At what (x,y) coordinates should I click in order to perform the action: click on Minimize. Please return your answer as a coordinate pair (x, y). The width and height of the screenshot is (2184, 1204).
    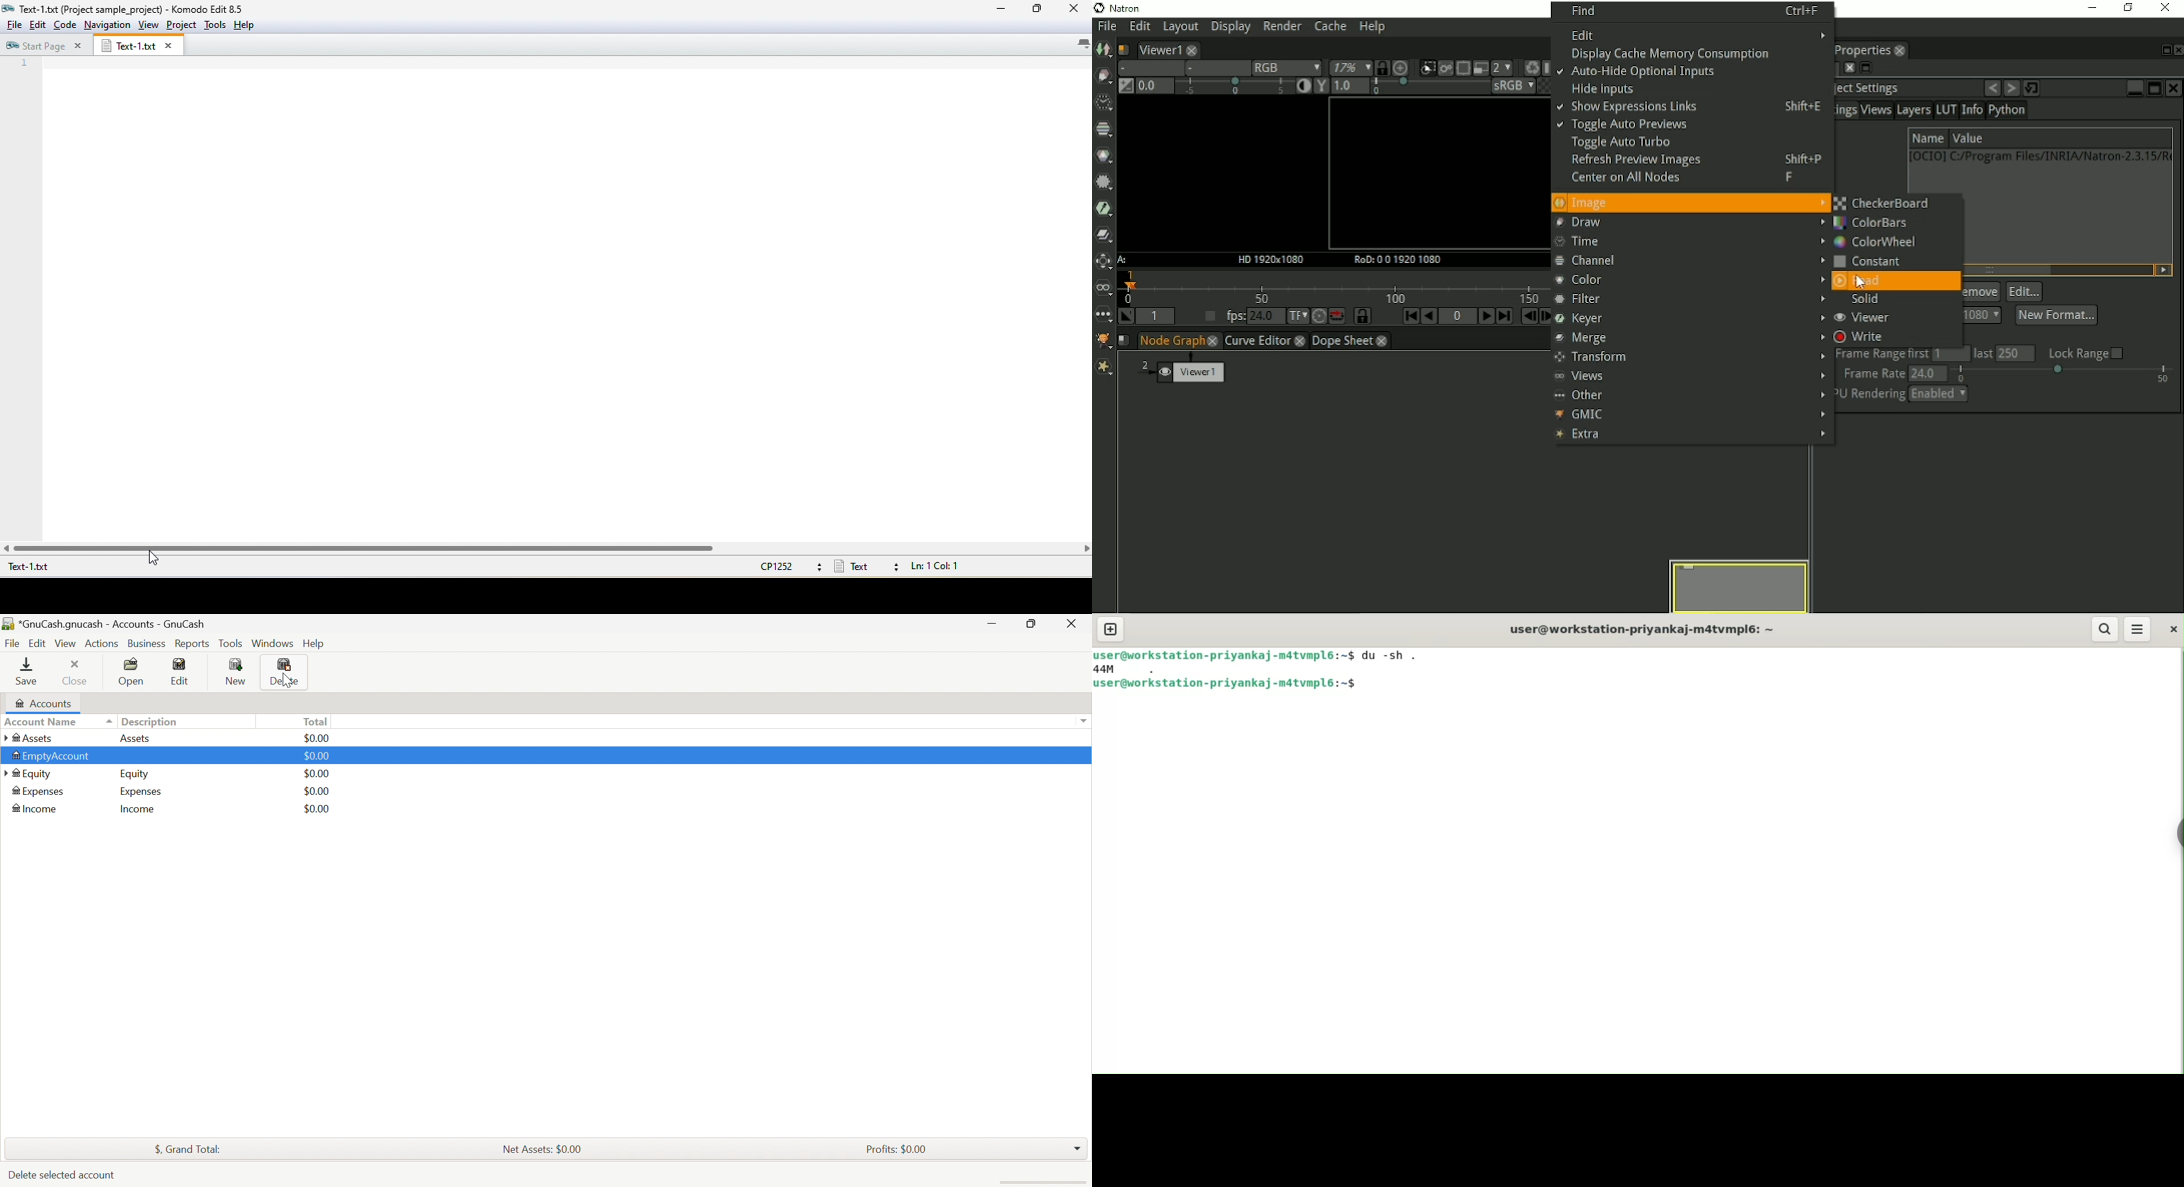
    Looking at the image, I should click on (992, 626).